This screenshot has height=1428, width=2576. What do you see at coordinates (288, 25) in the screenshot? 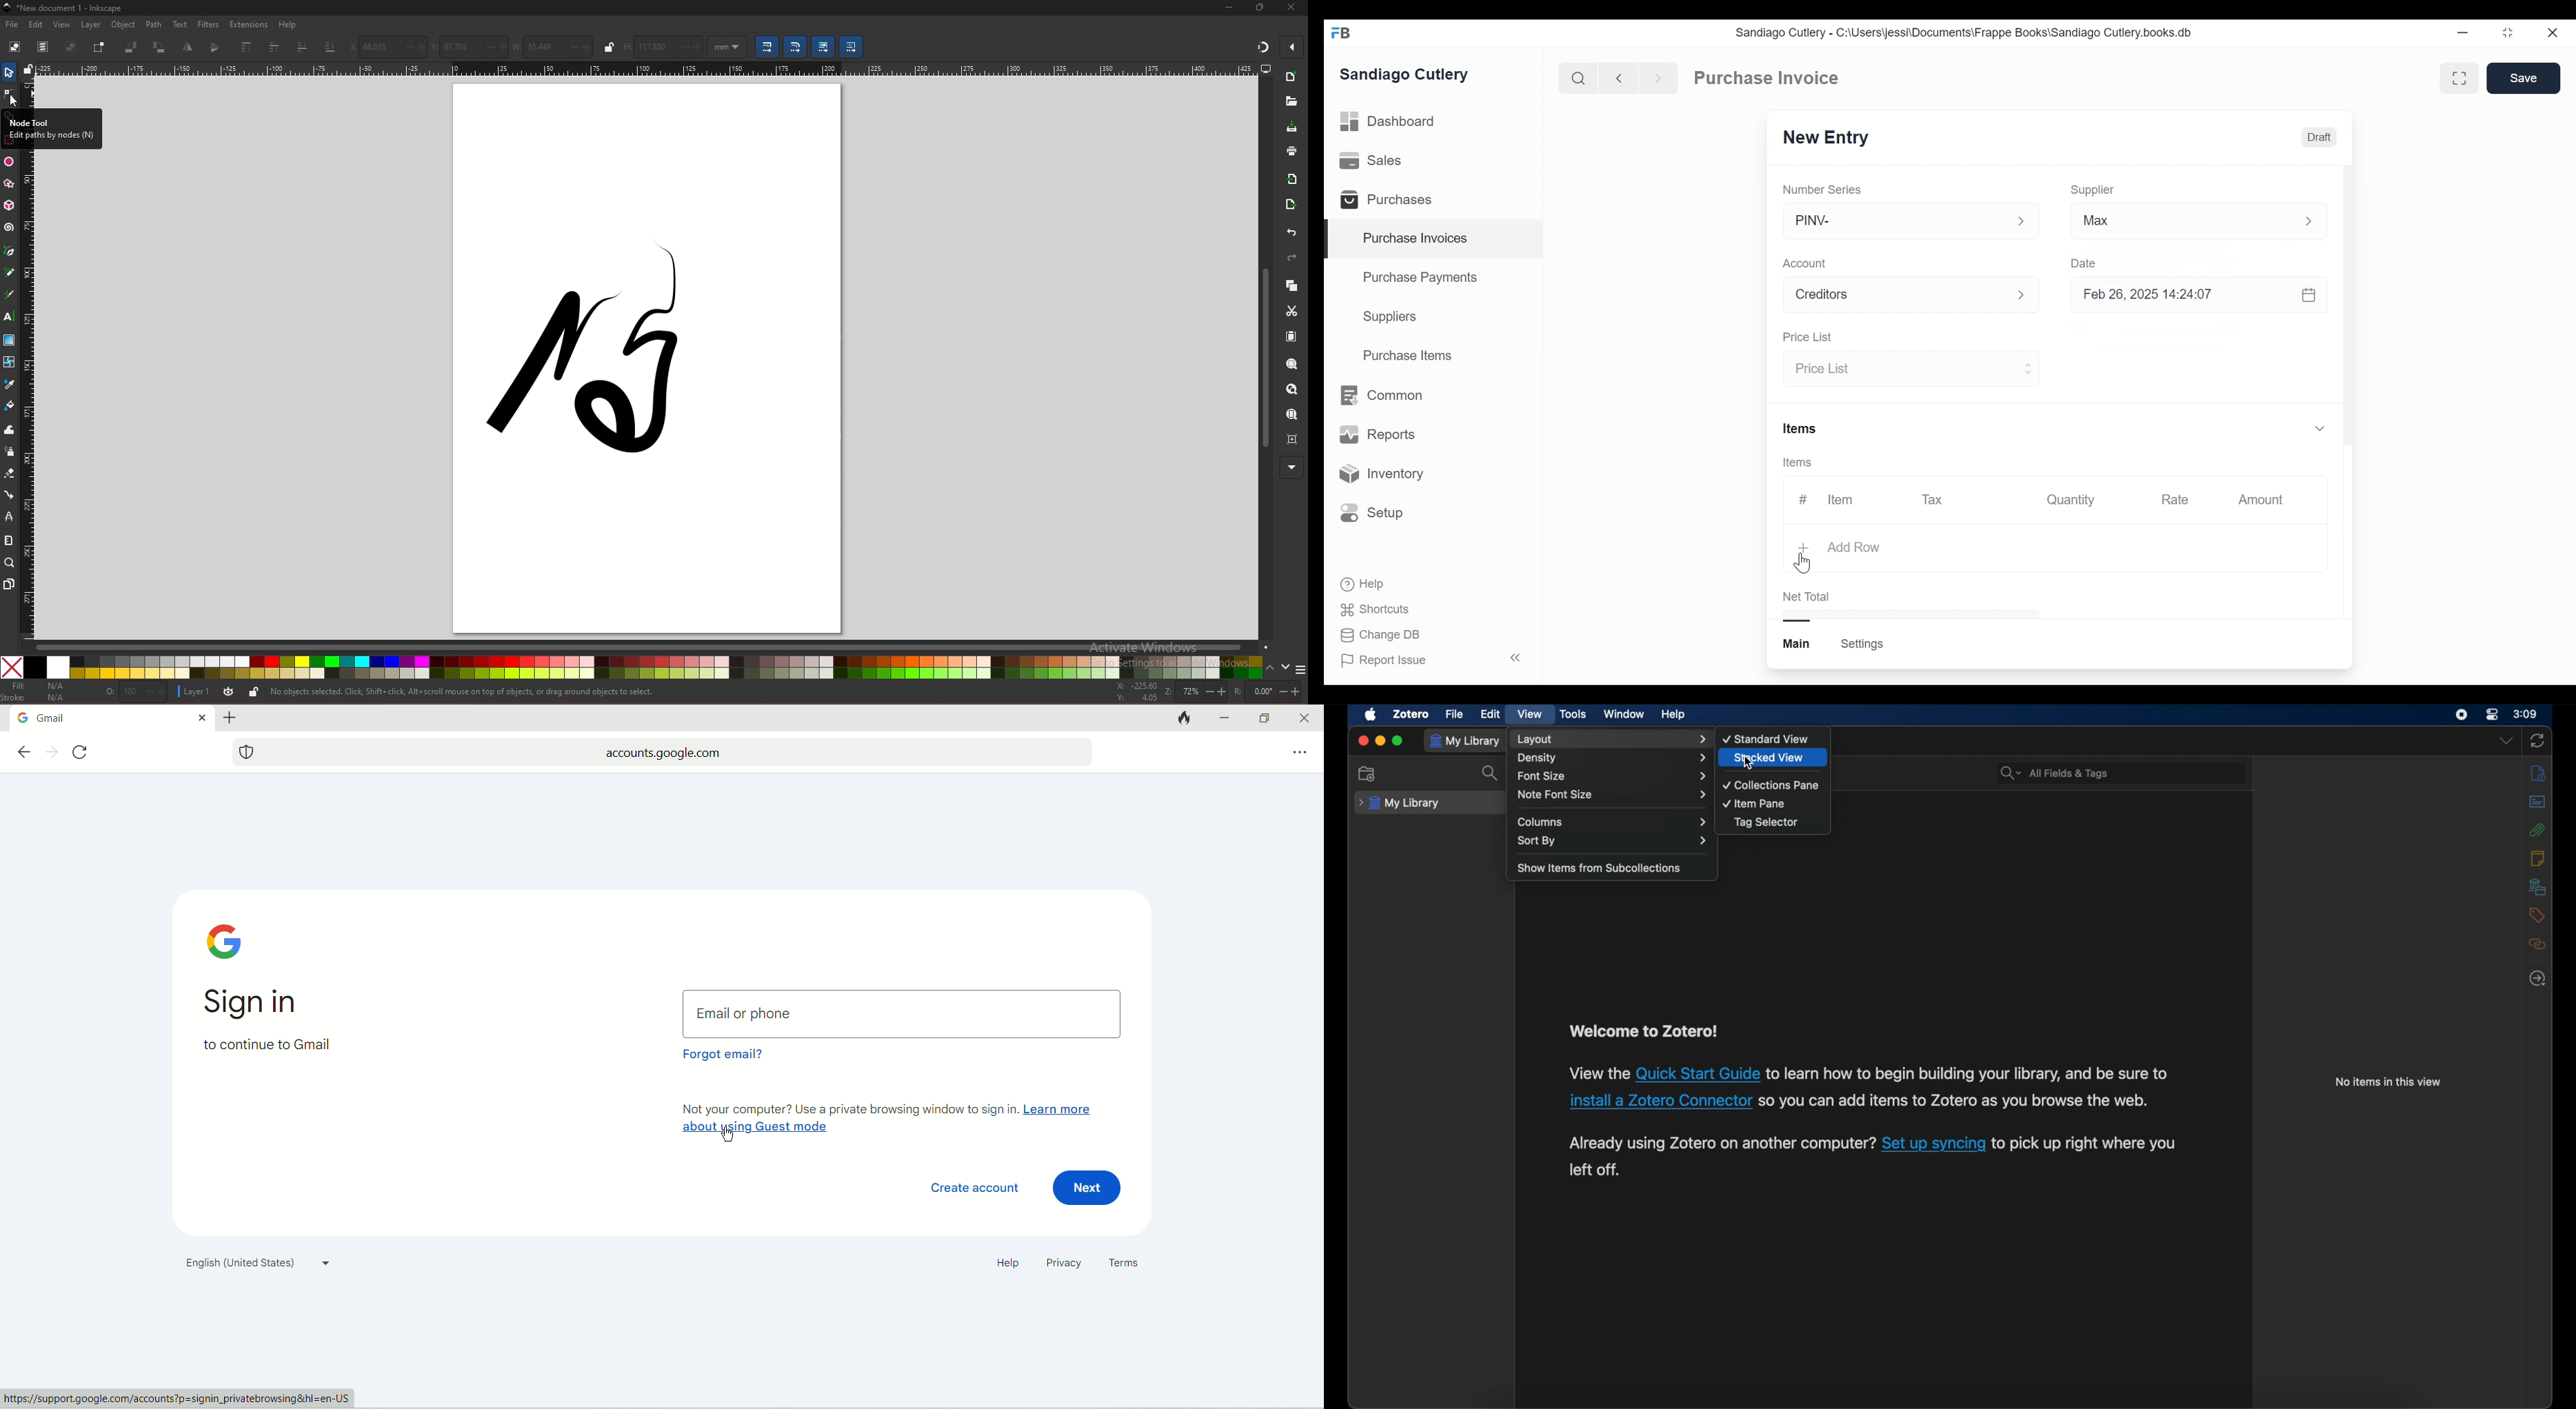
I see `help` at bounding box center [288, 25].